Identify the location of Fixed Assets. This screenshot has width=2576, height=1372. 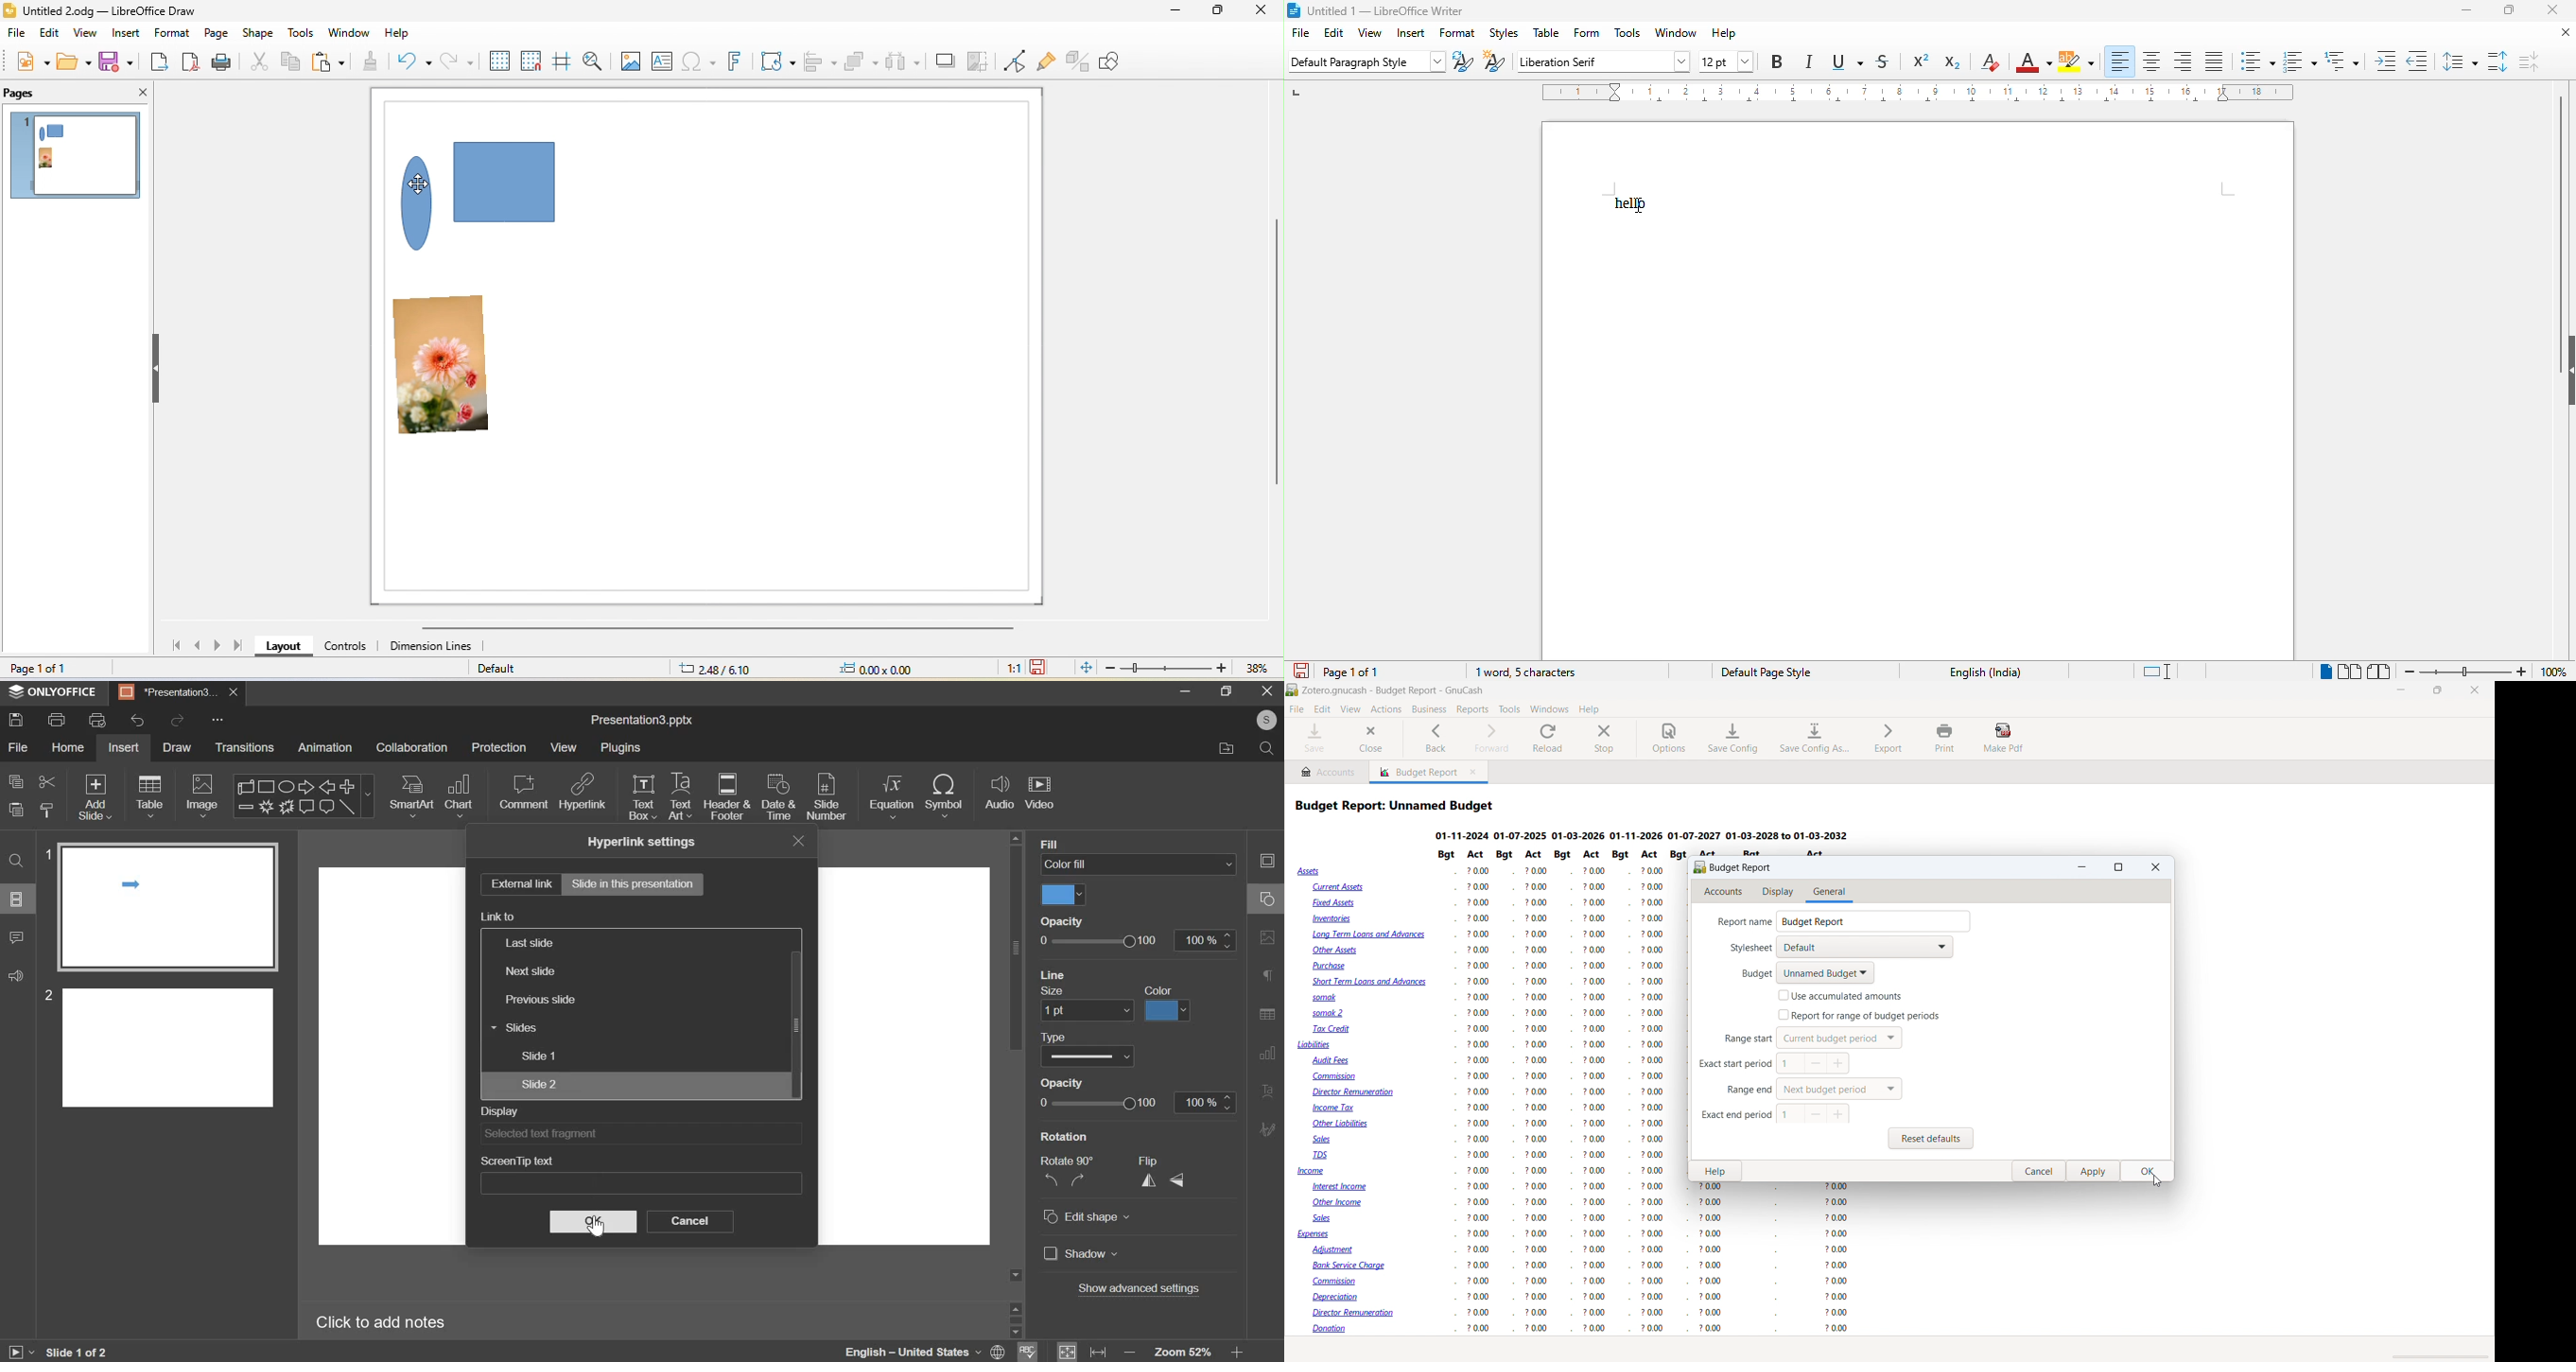
(1335, 902).